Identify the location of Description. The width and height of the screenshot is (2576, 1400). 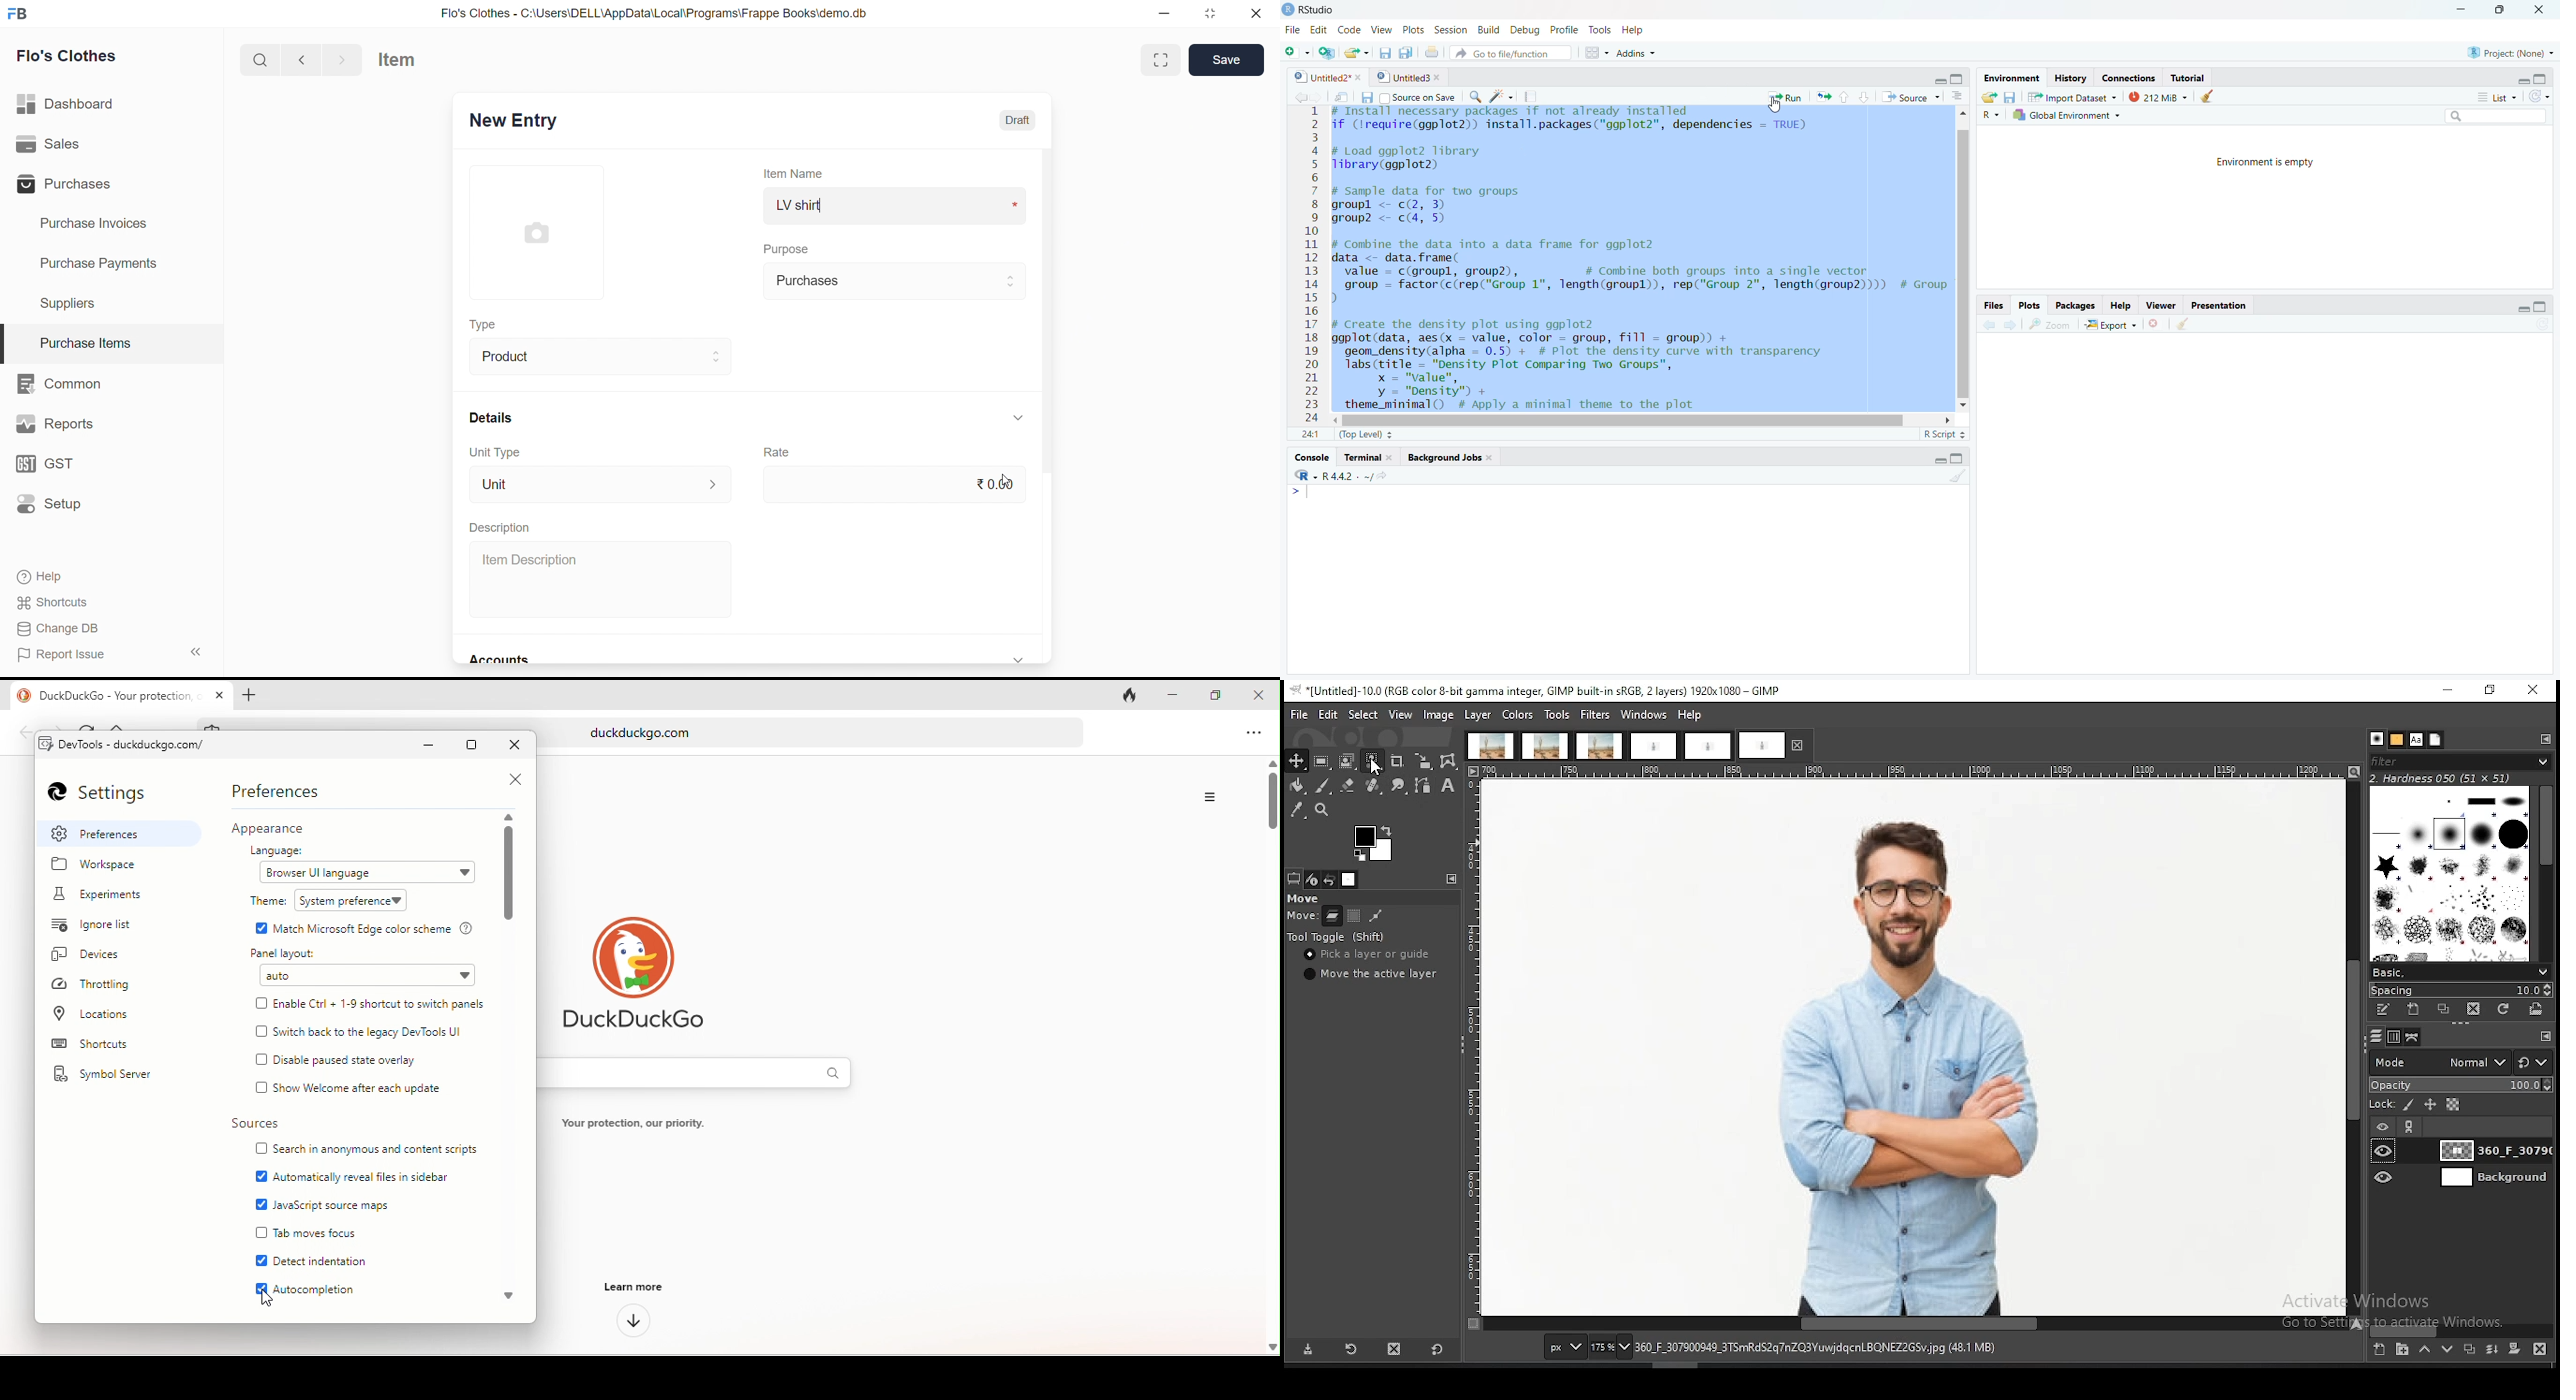
(499, 527).